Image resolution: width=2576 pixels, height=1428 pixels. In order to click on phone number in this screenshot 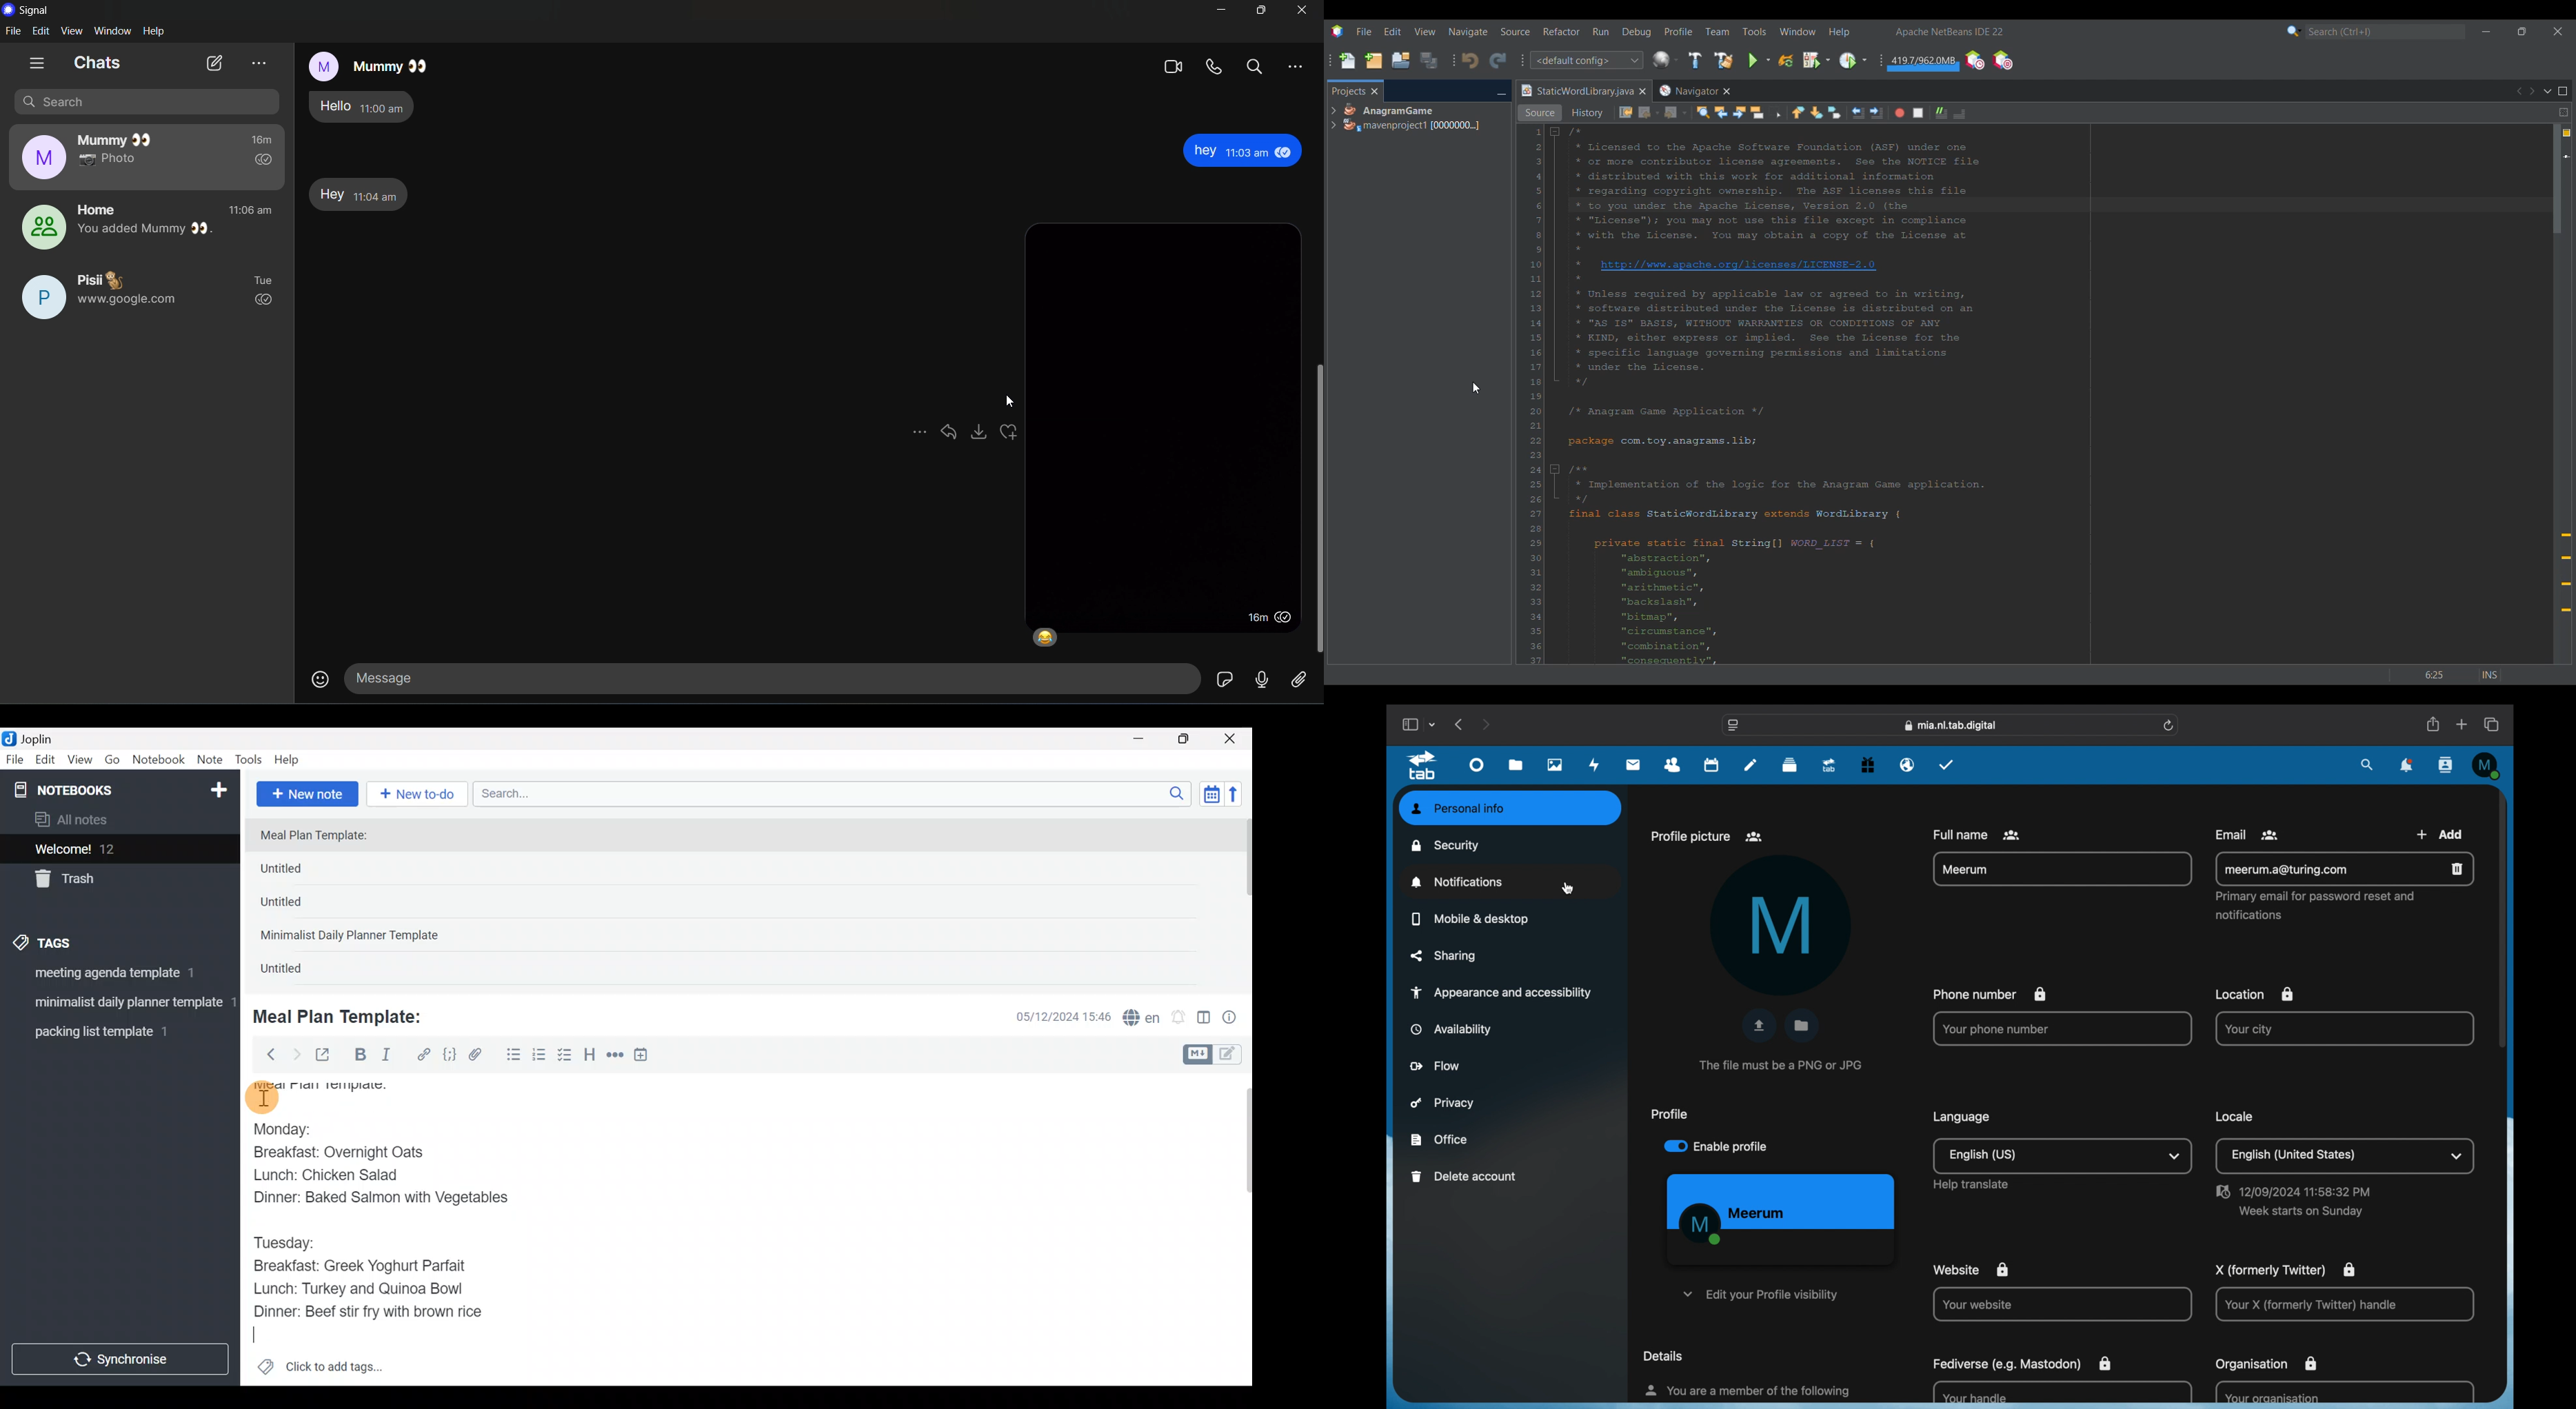, I will do `click(1992, 995)`.